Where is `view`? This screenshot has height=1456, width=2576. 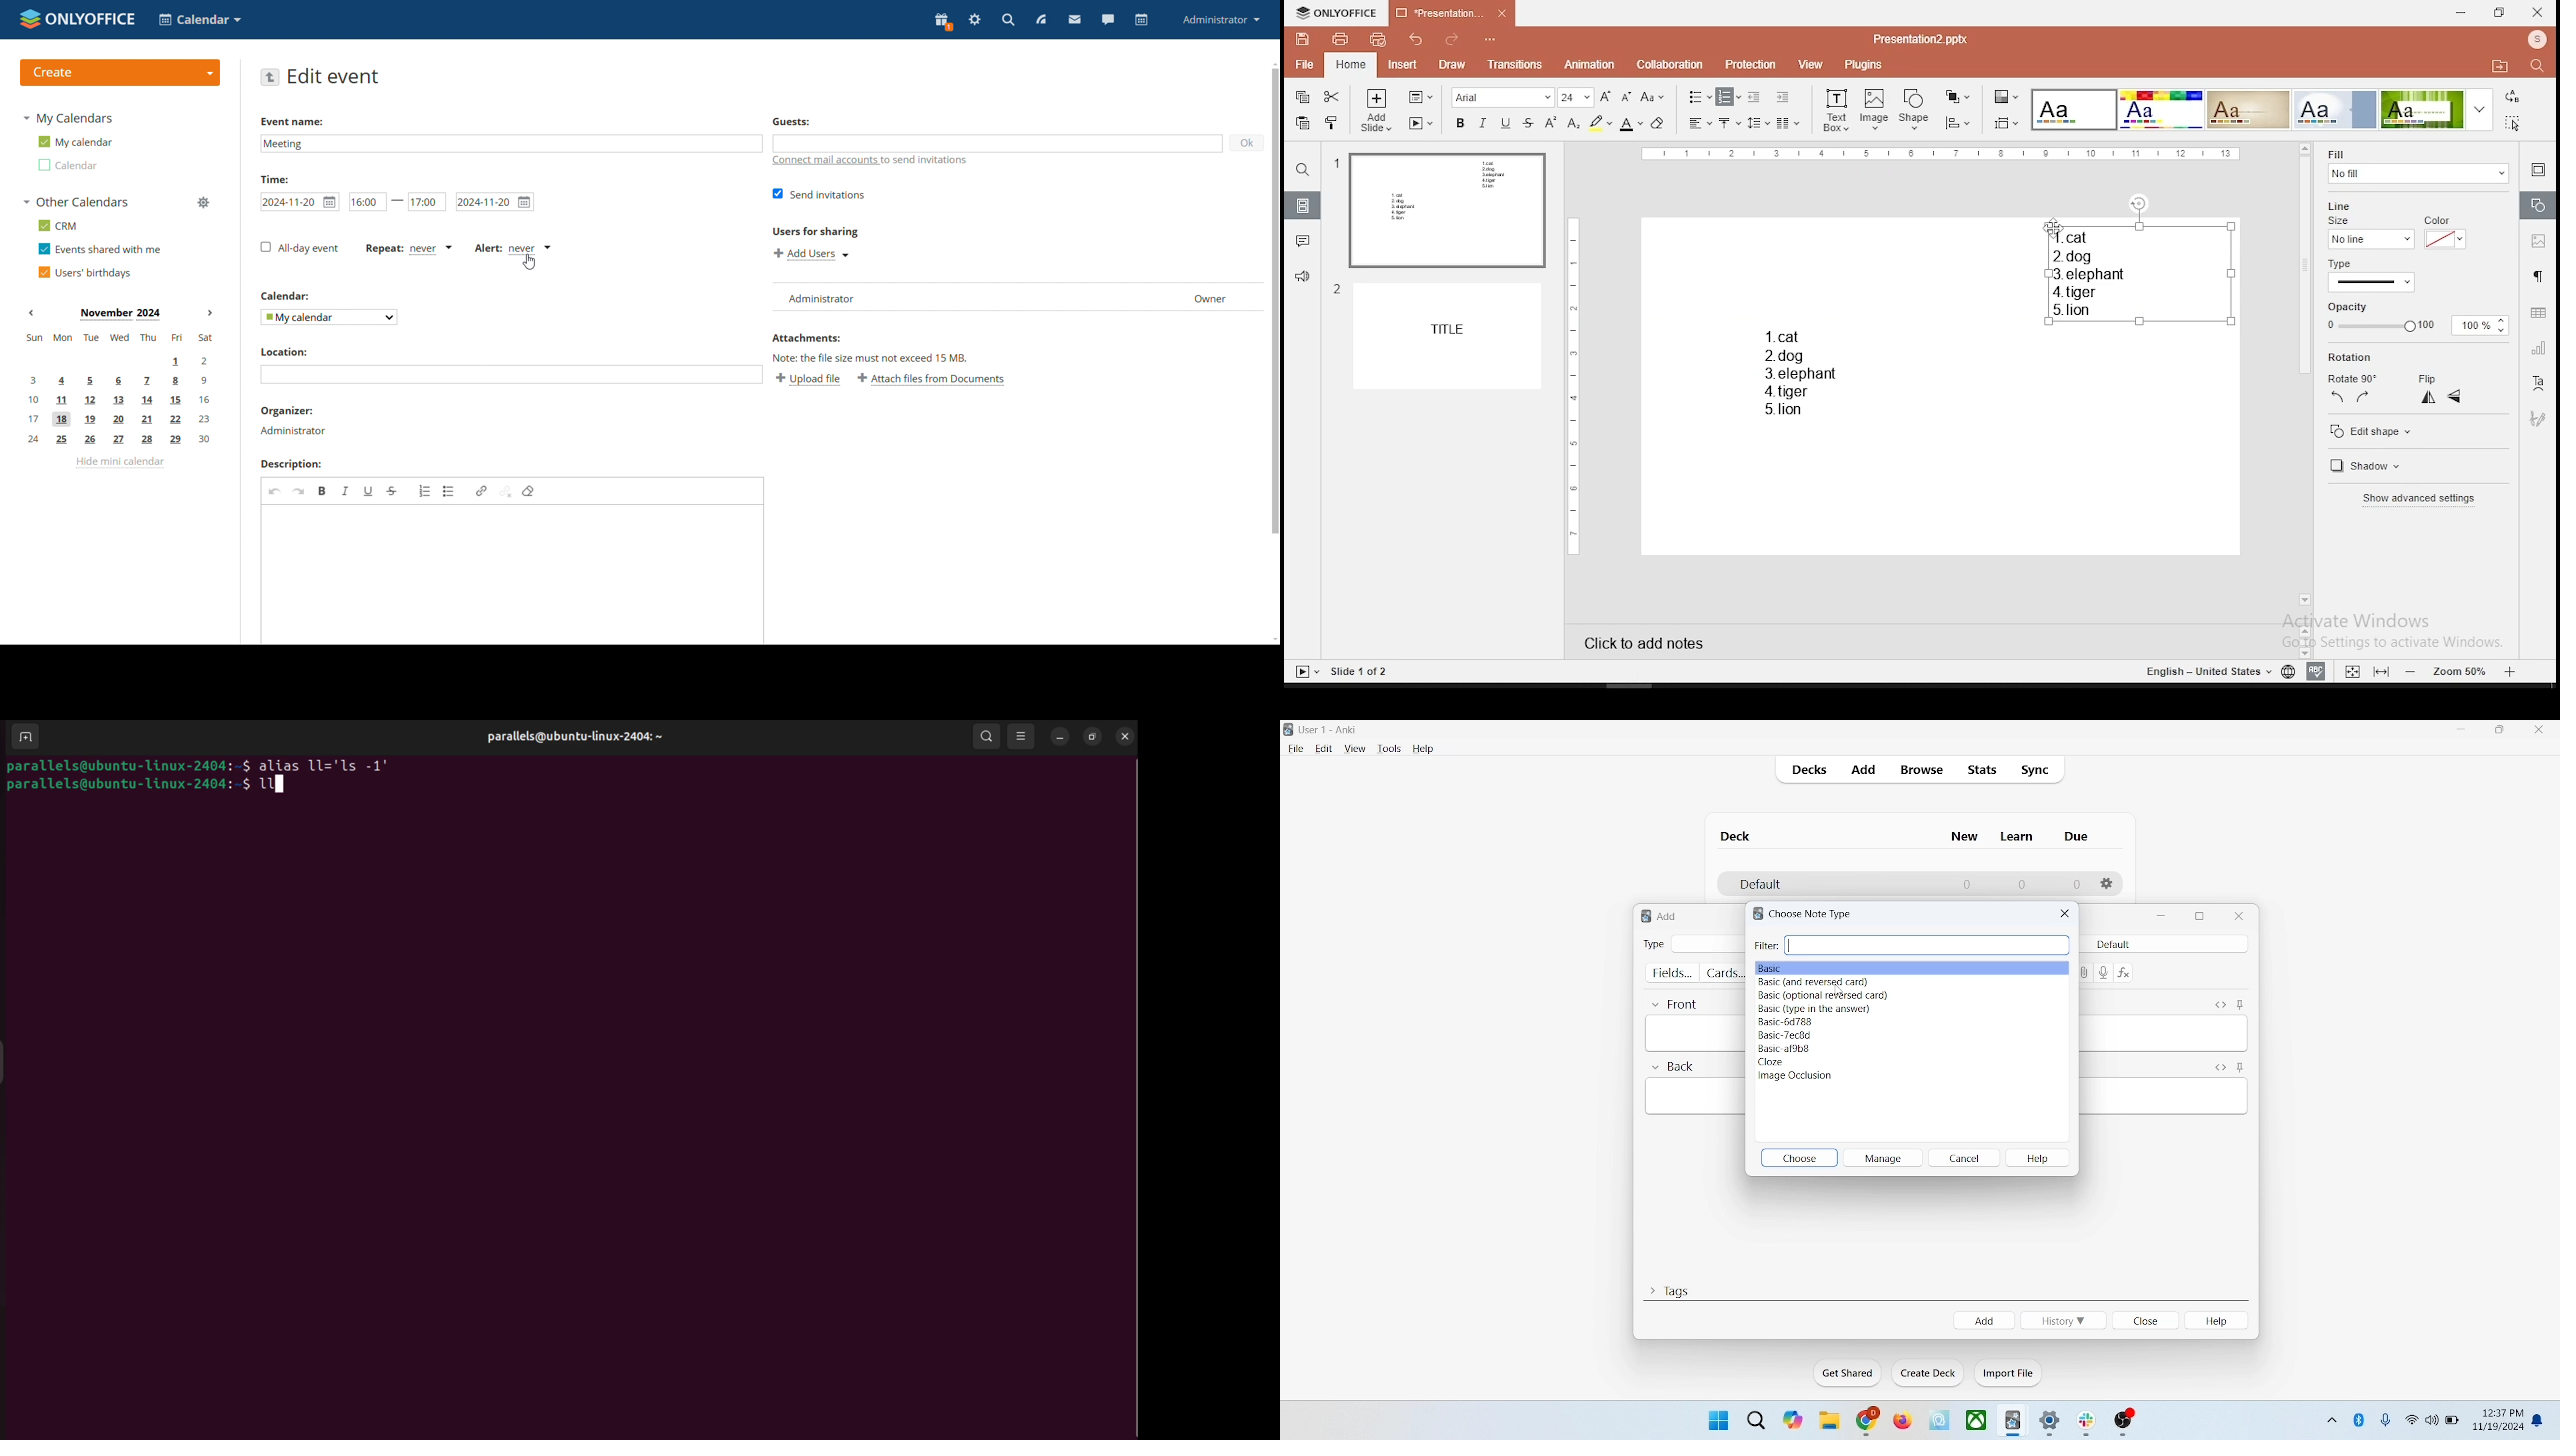 view is located at coordinates (1355, 749).